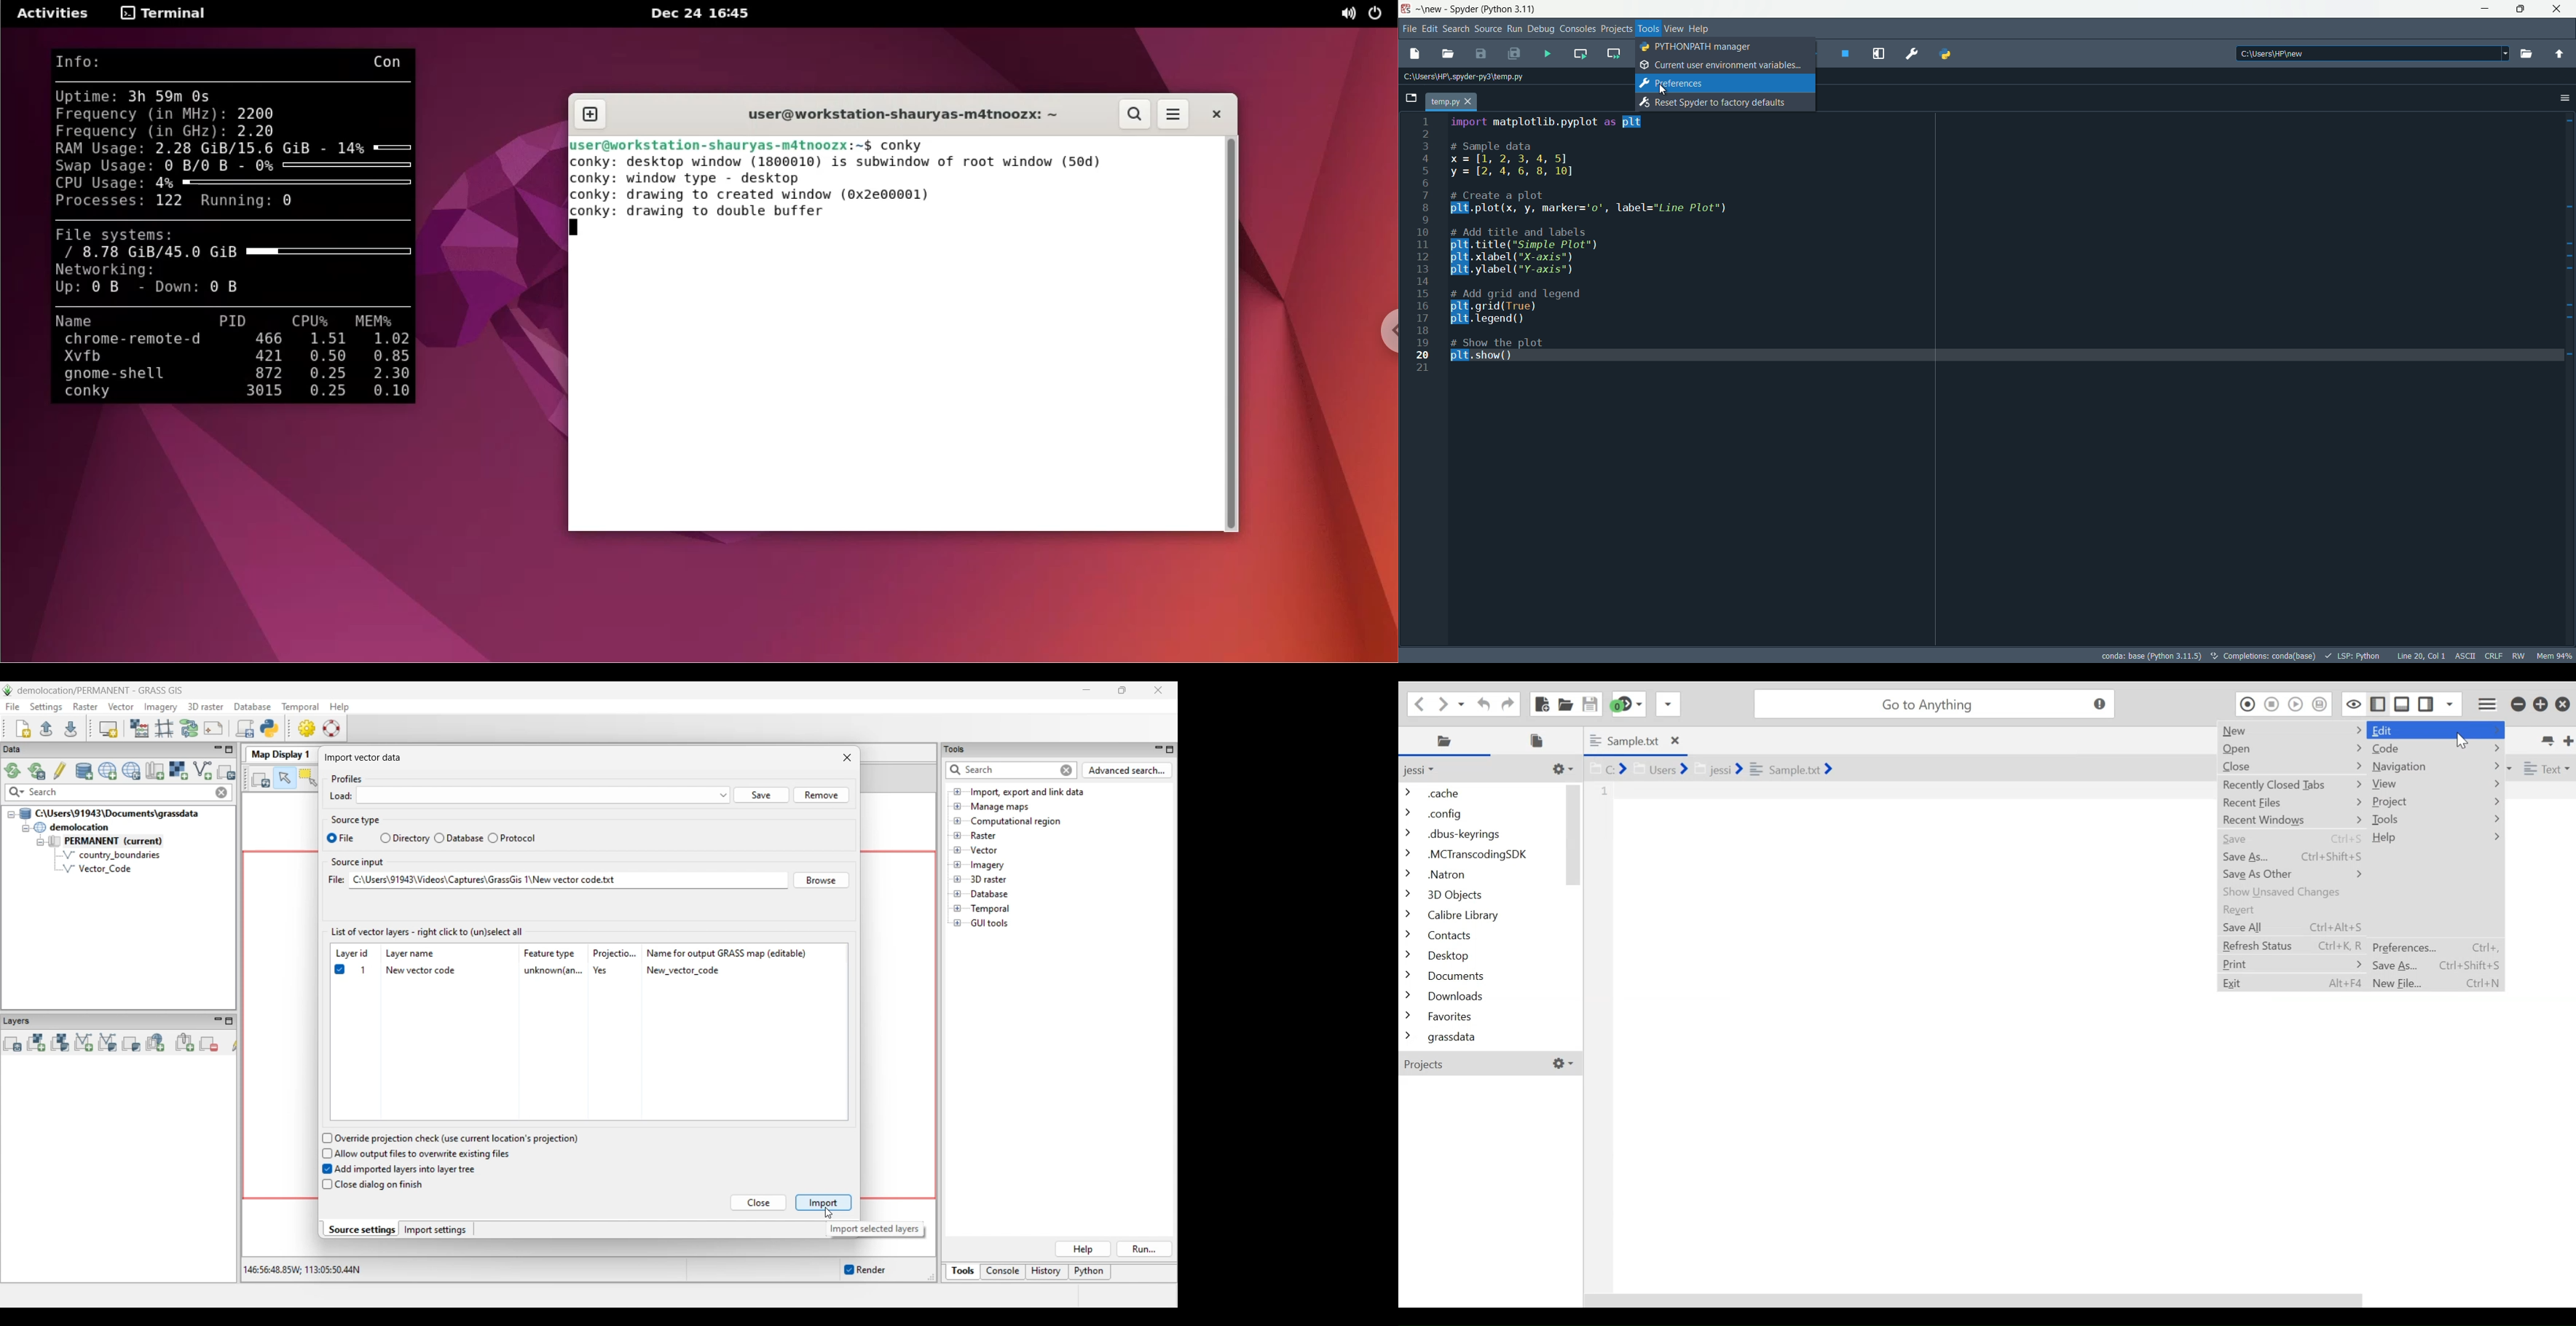 This screenshot has width=2576, height=1344. What do you see at coordinates (2523, 9) in the screenshot?
I see `maximize` at bounding box center [2523, 9].